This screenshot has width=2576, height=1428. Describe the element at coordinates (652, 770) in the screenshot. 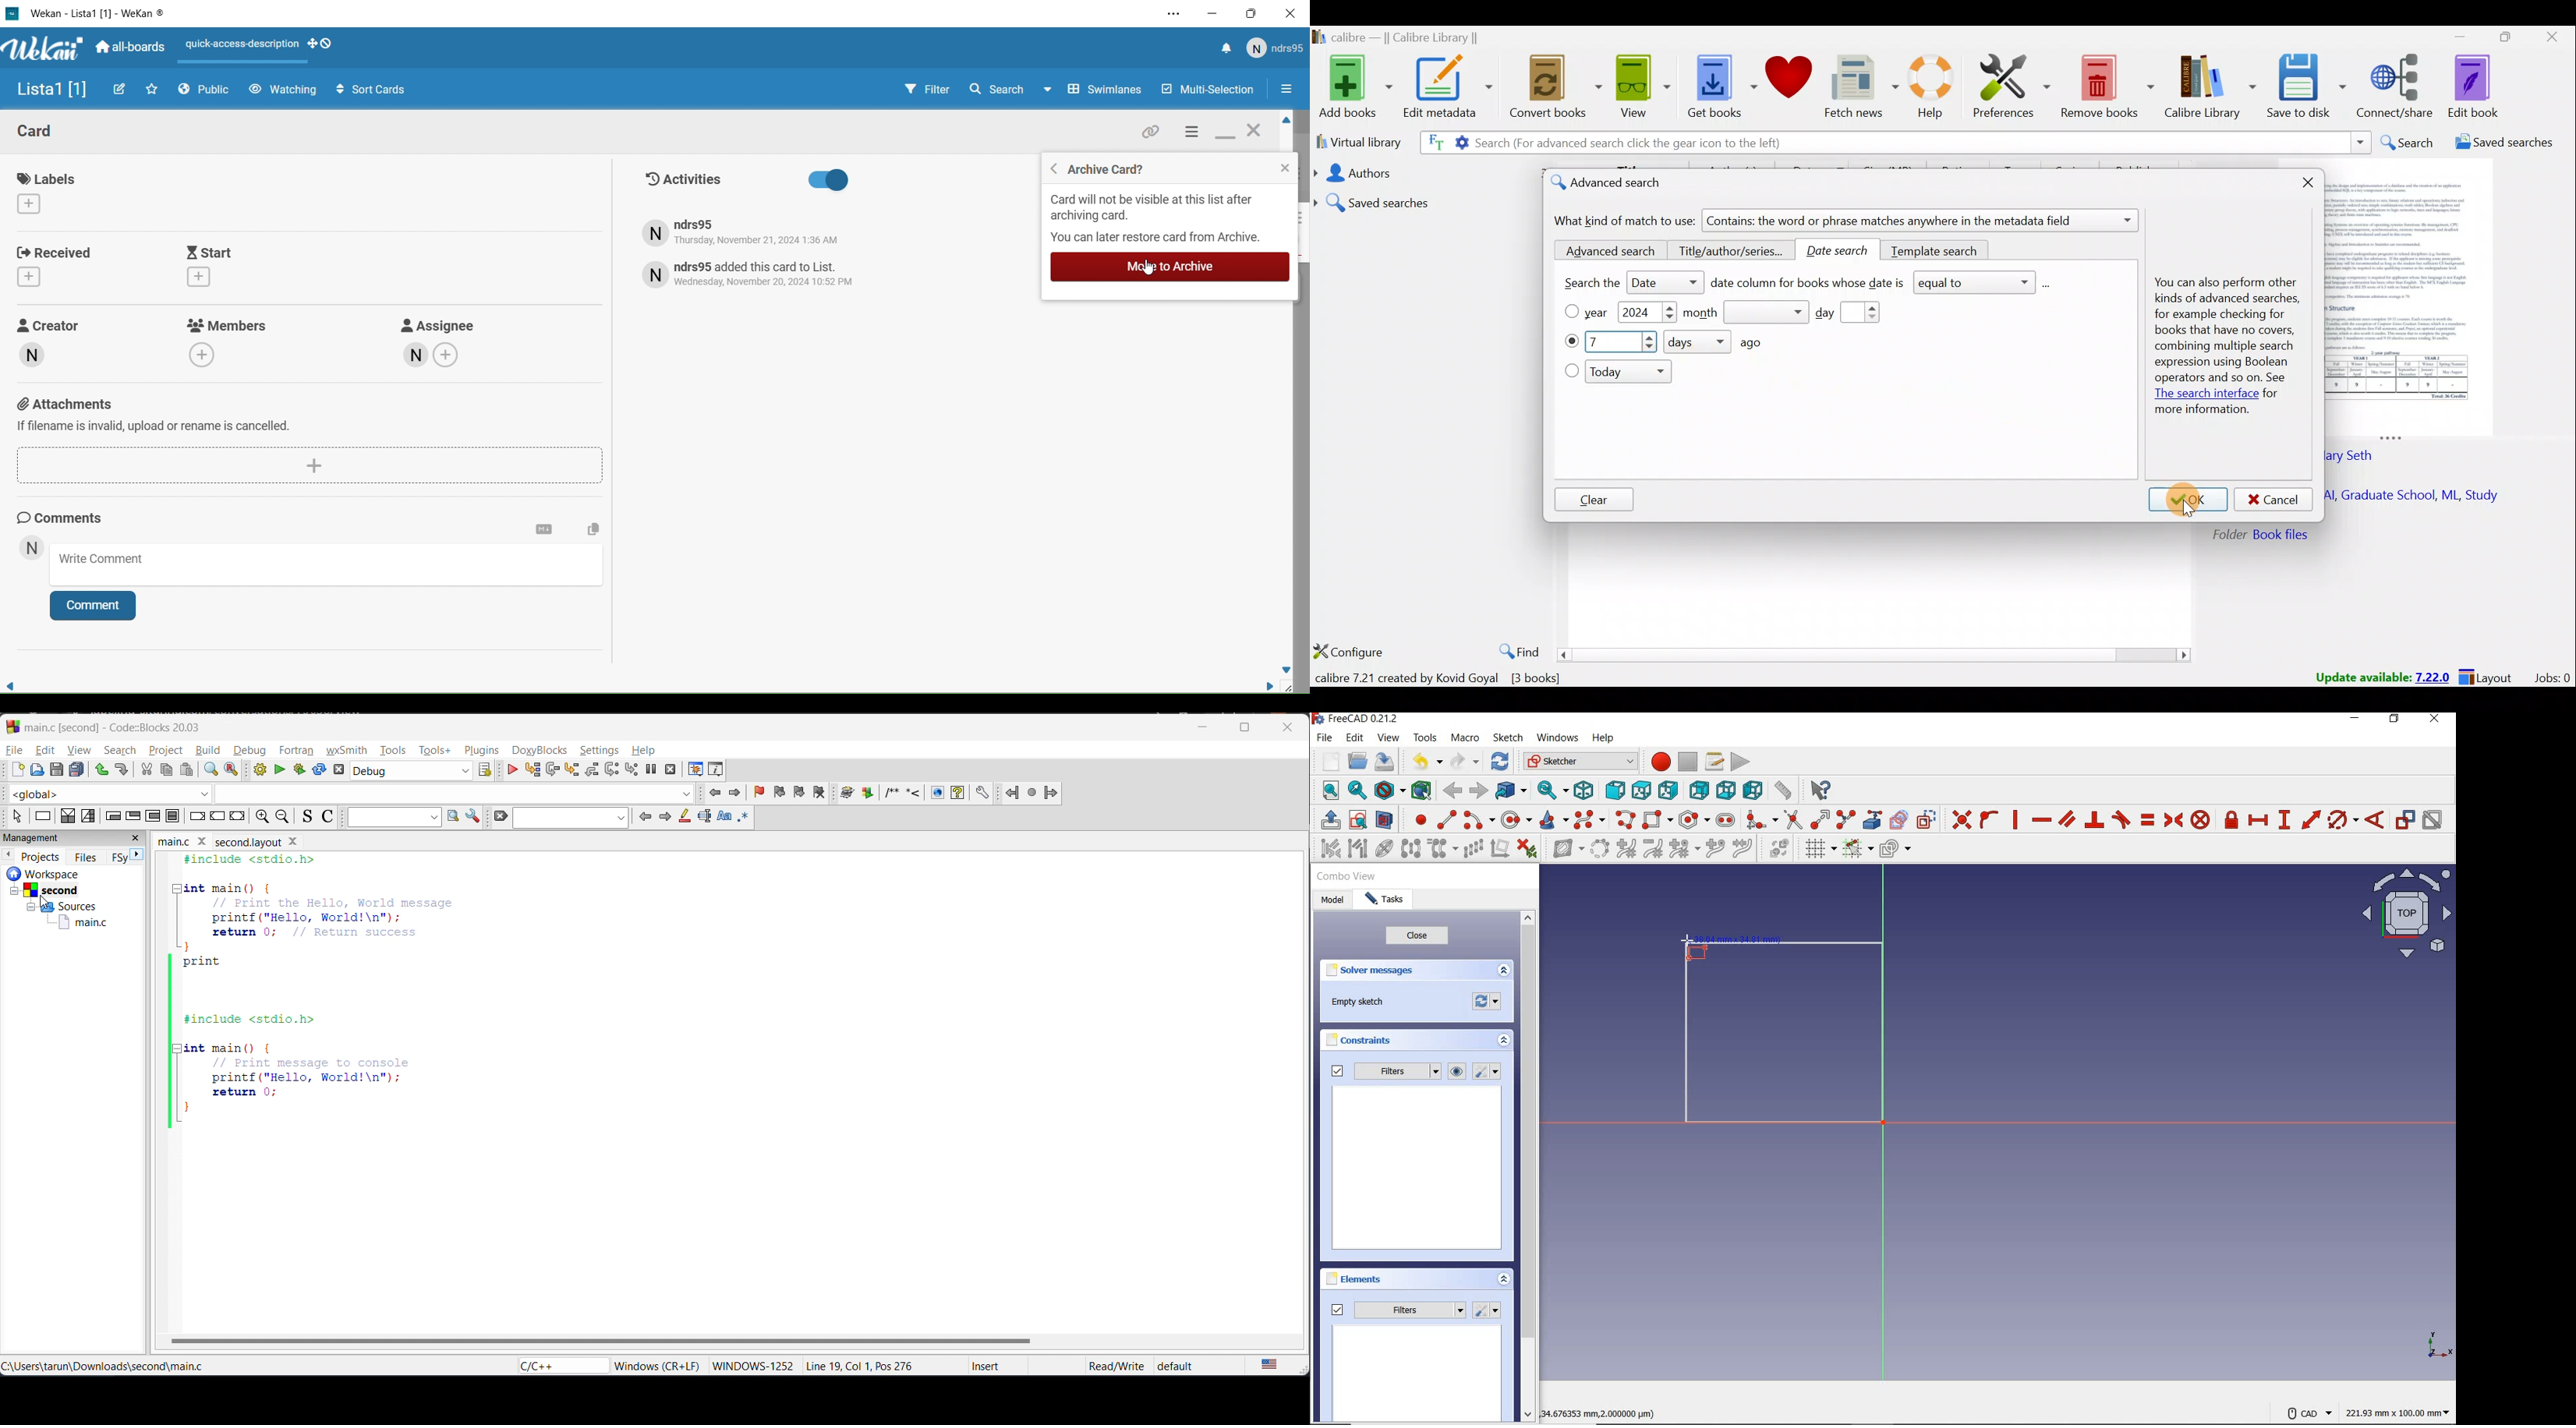

I see `break debugger` at that location.